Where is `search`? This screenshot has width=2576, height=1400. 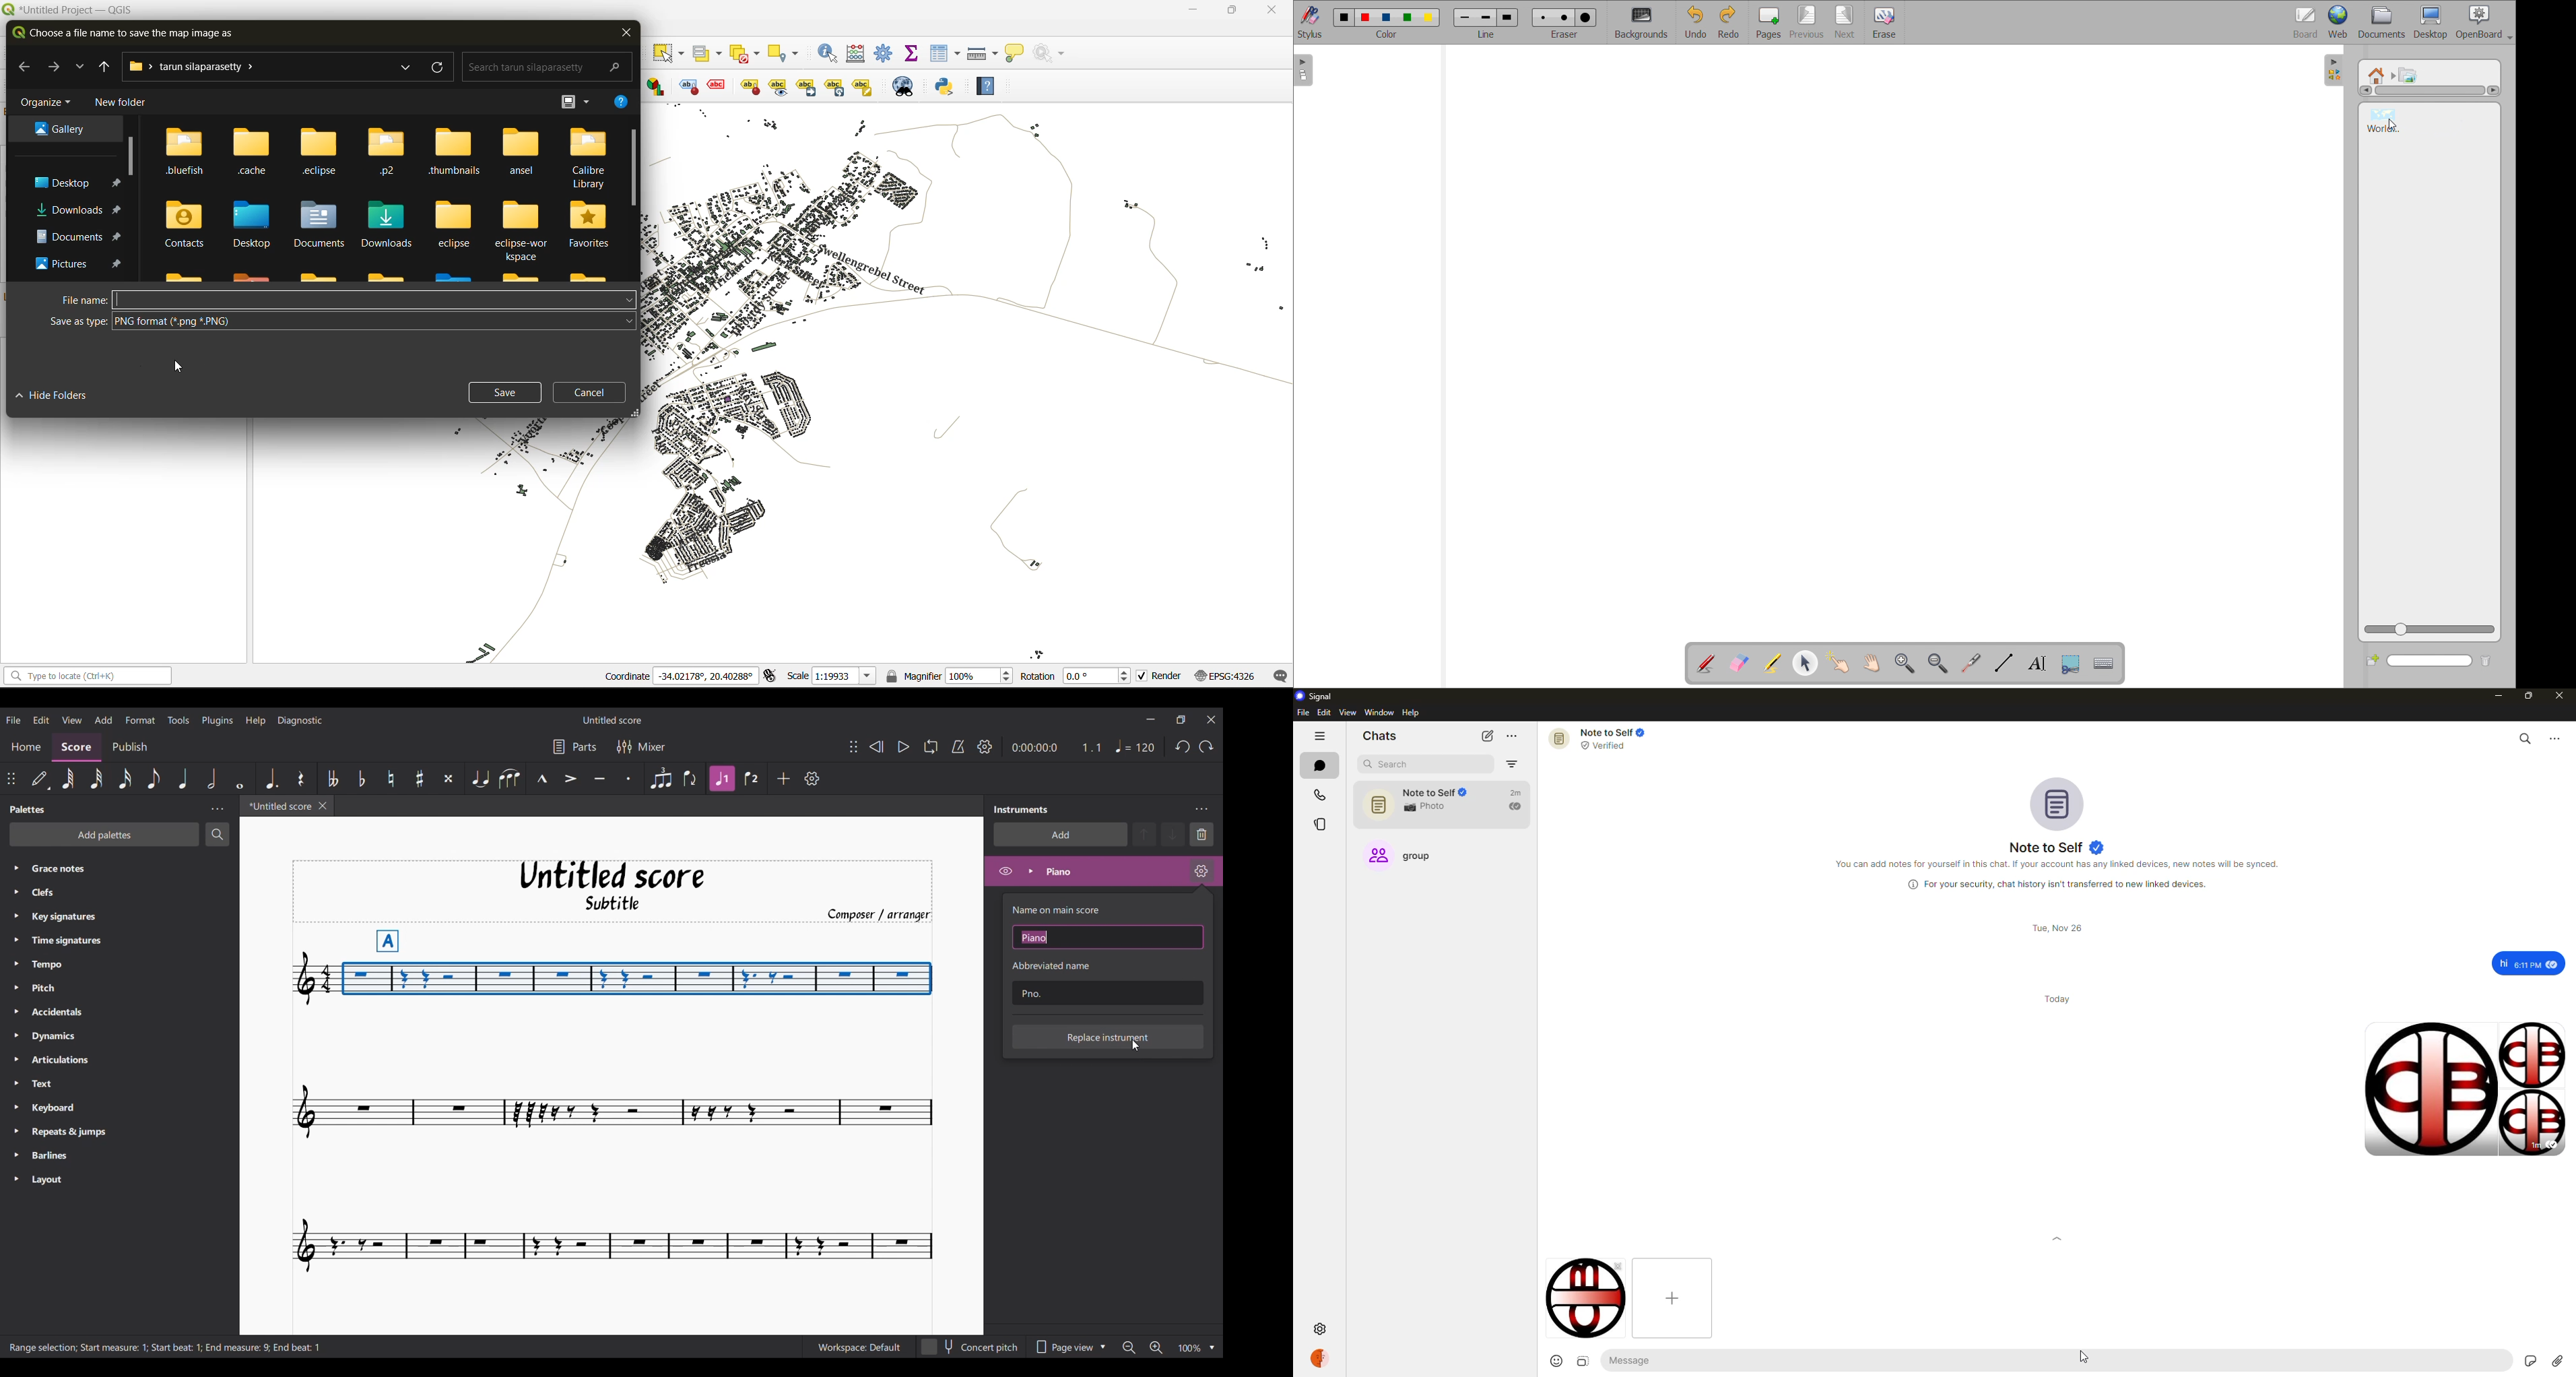 search is located at coordinates (1397, 765).